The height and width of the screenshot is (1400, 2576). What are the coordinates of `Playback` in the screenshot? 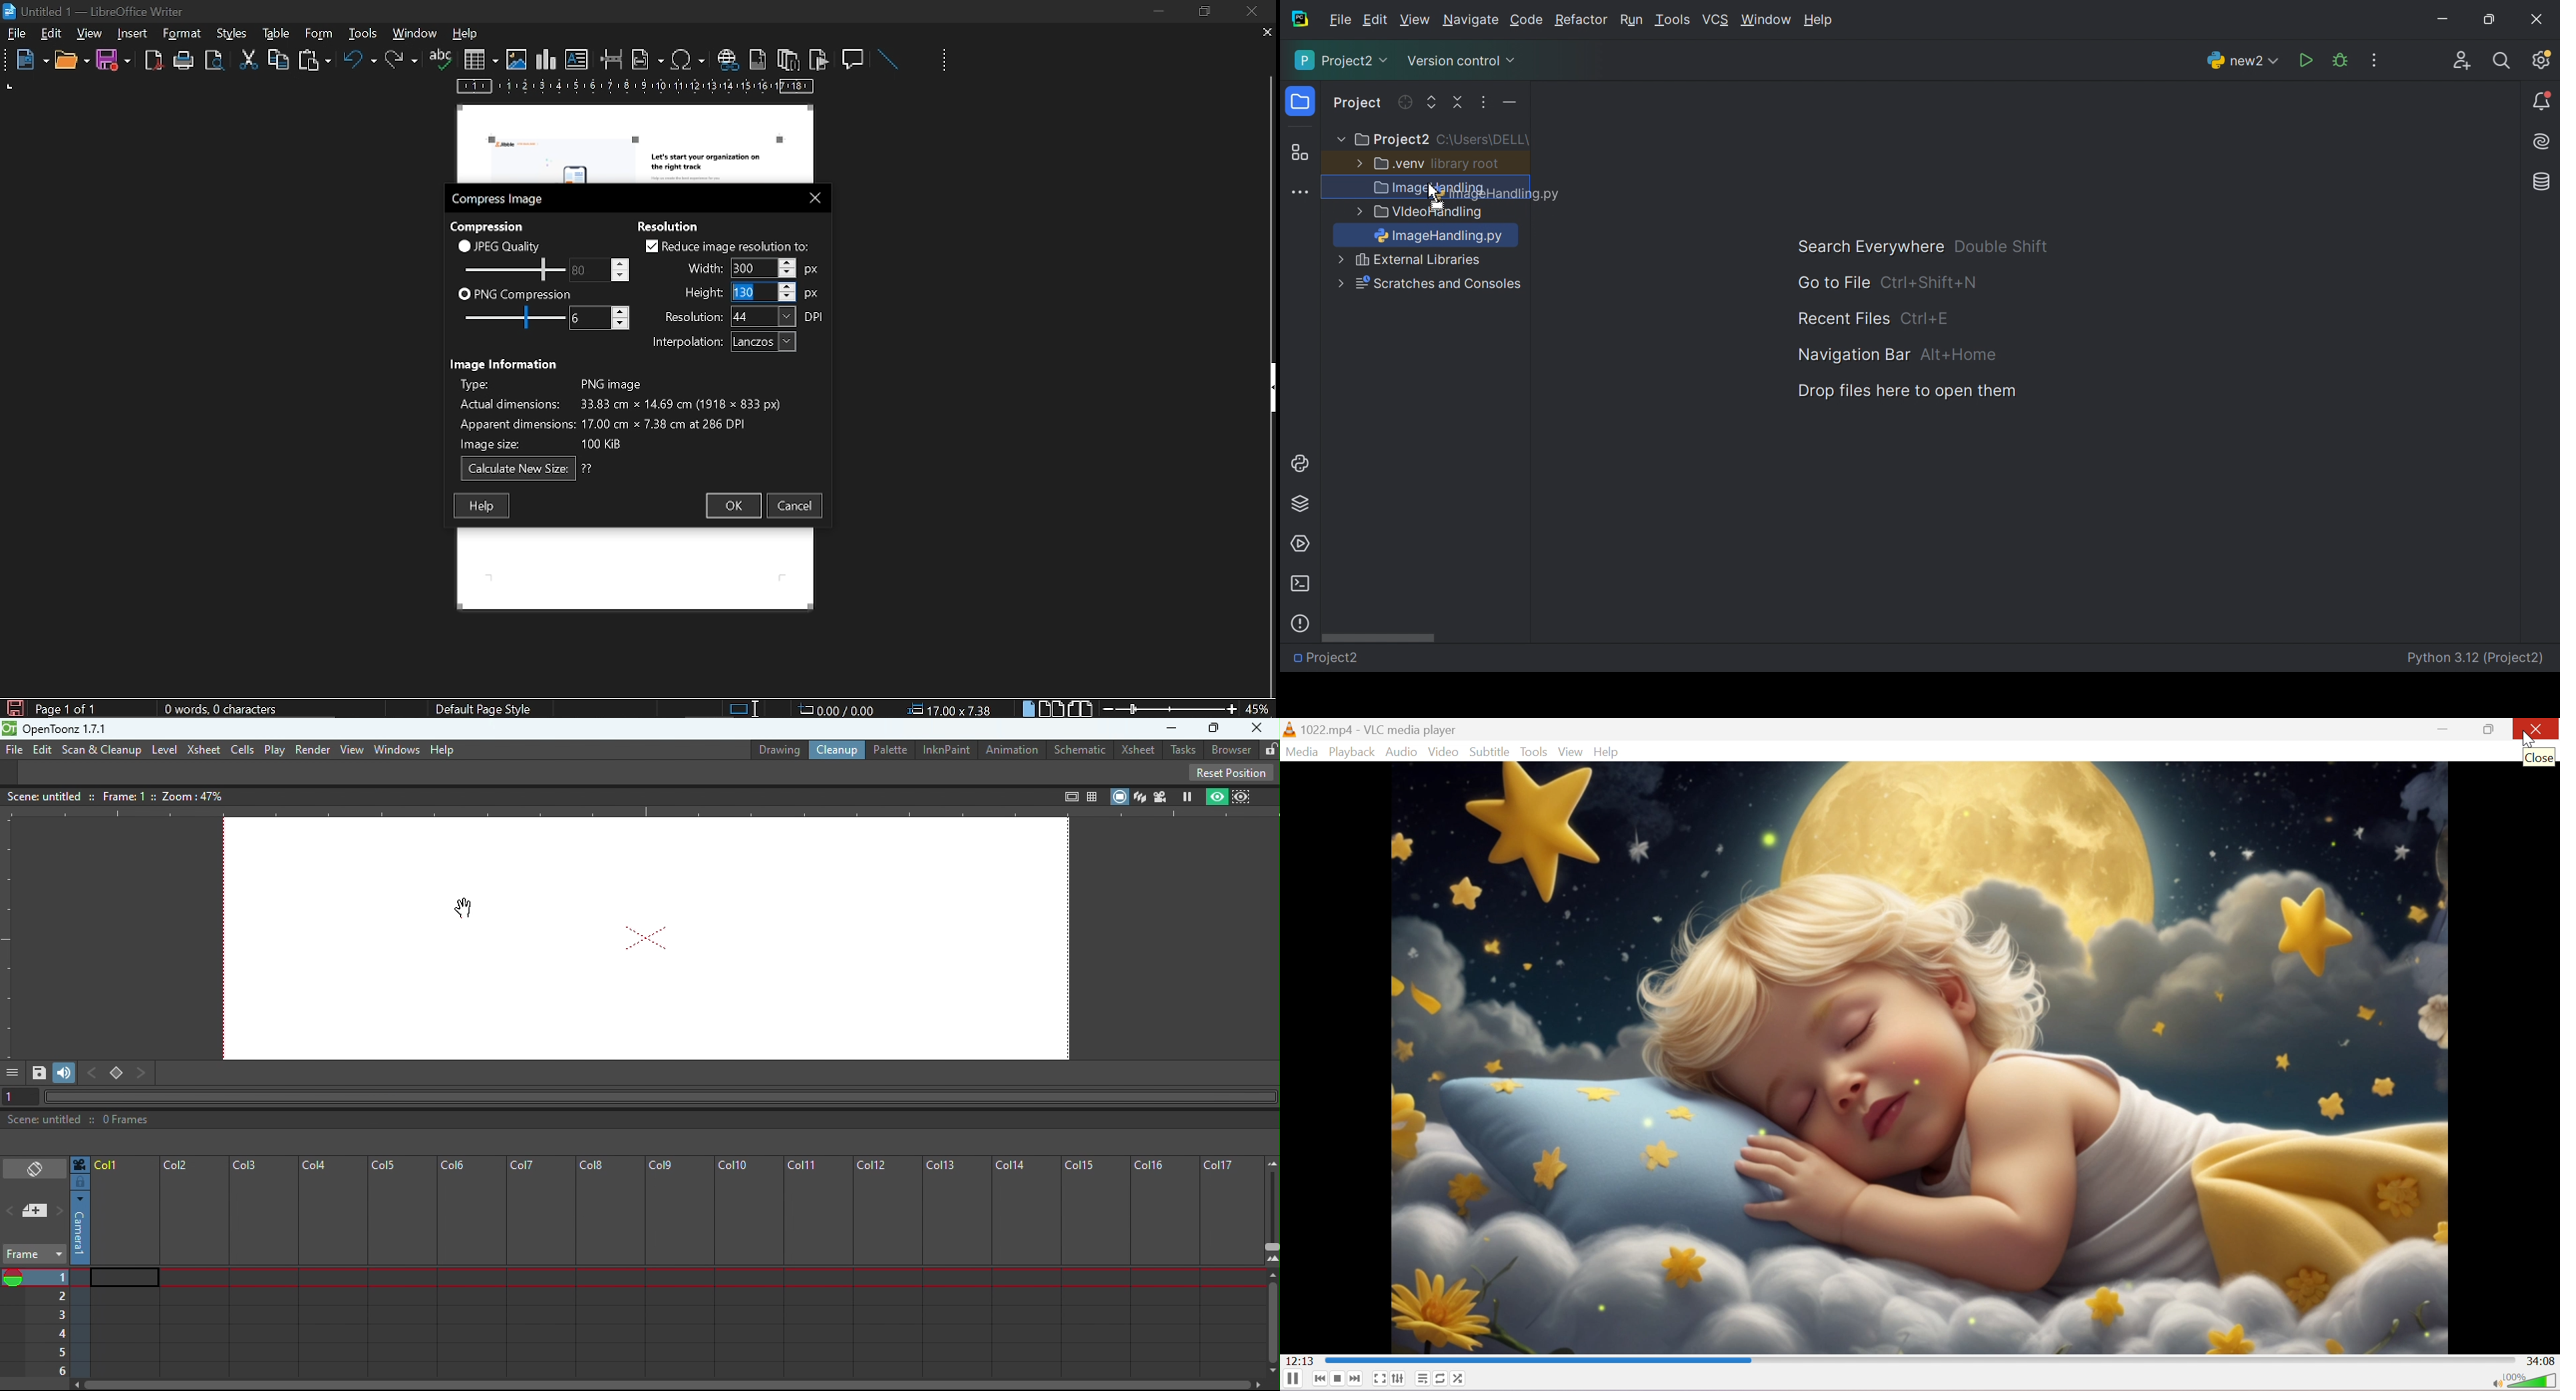 It's located at (1353, 751).